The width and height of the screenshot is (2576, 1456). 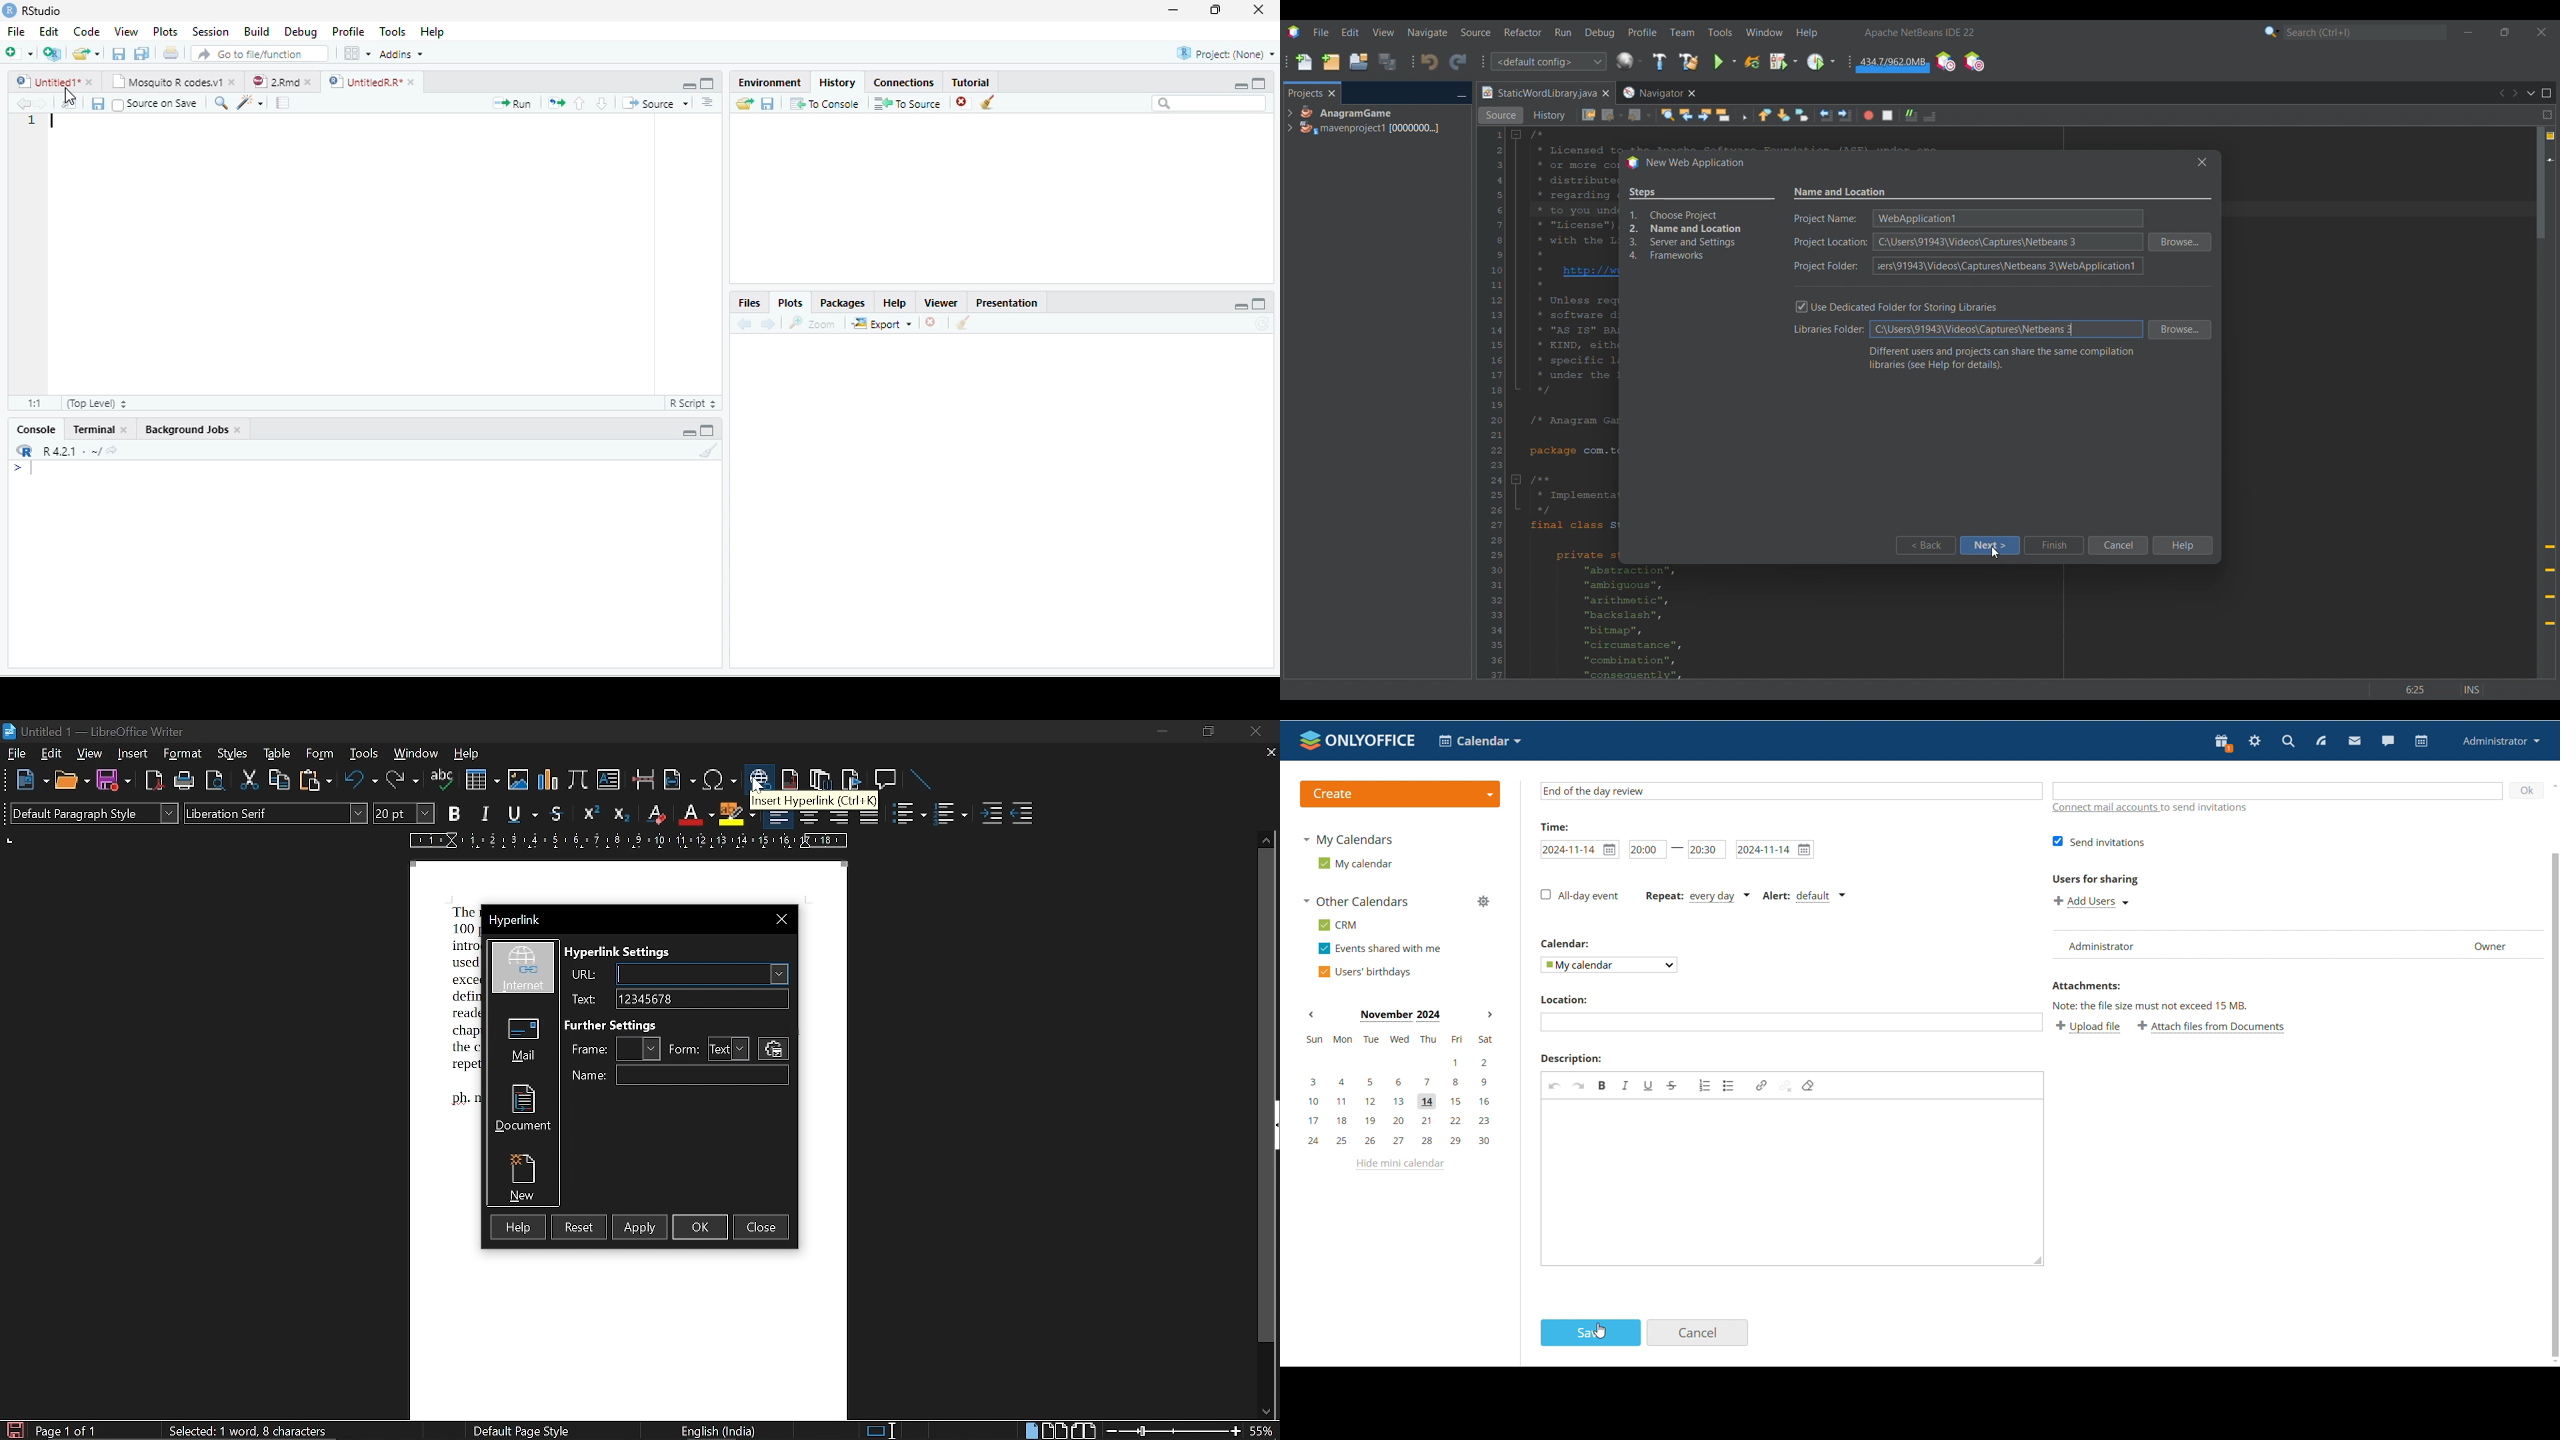 What do you see at coordinates (393, 31) in the screenshot?
I see `Tools` at bounding box center [393, 31].